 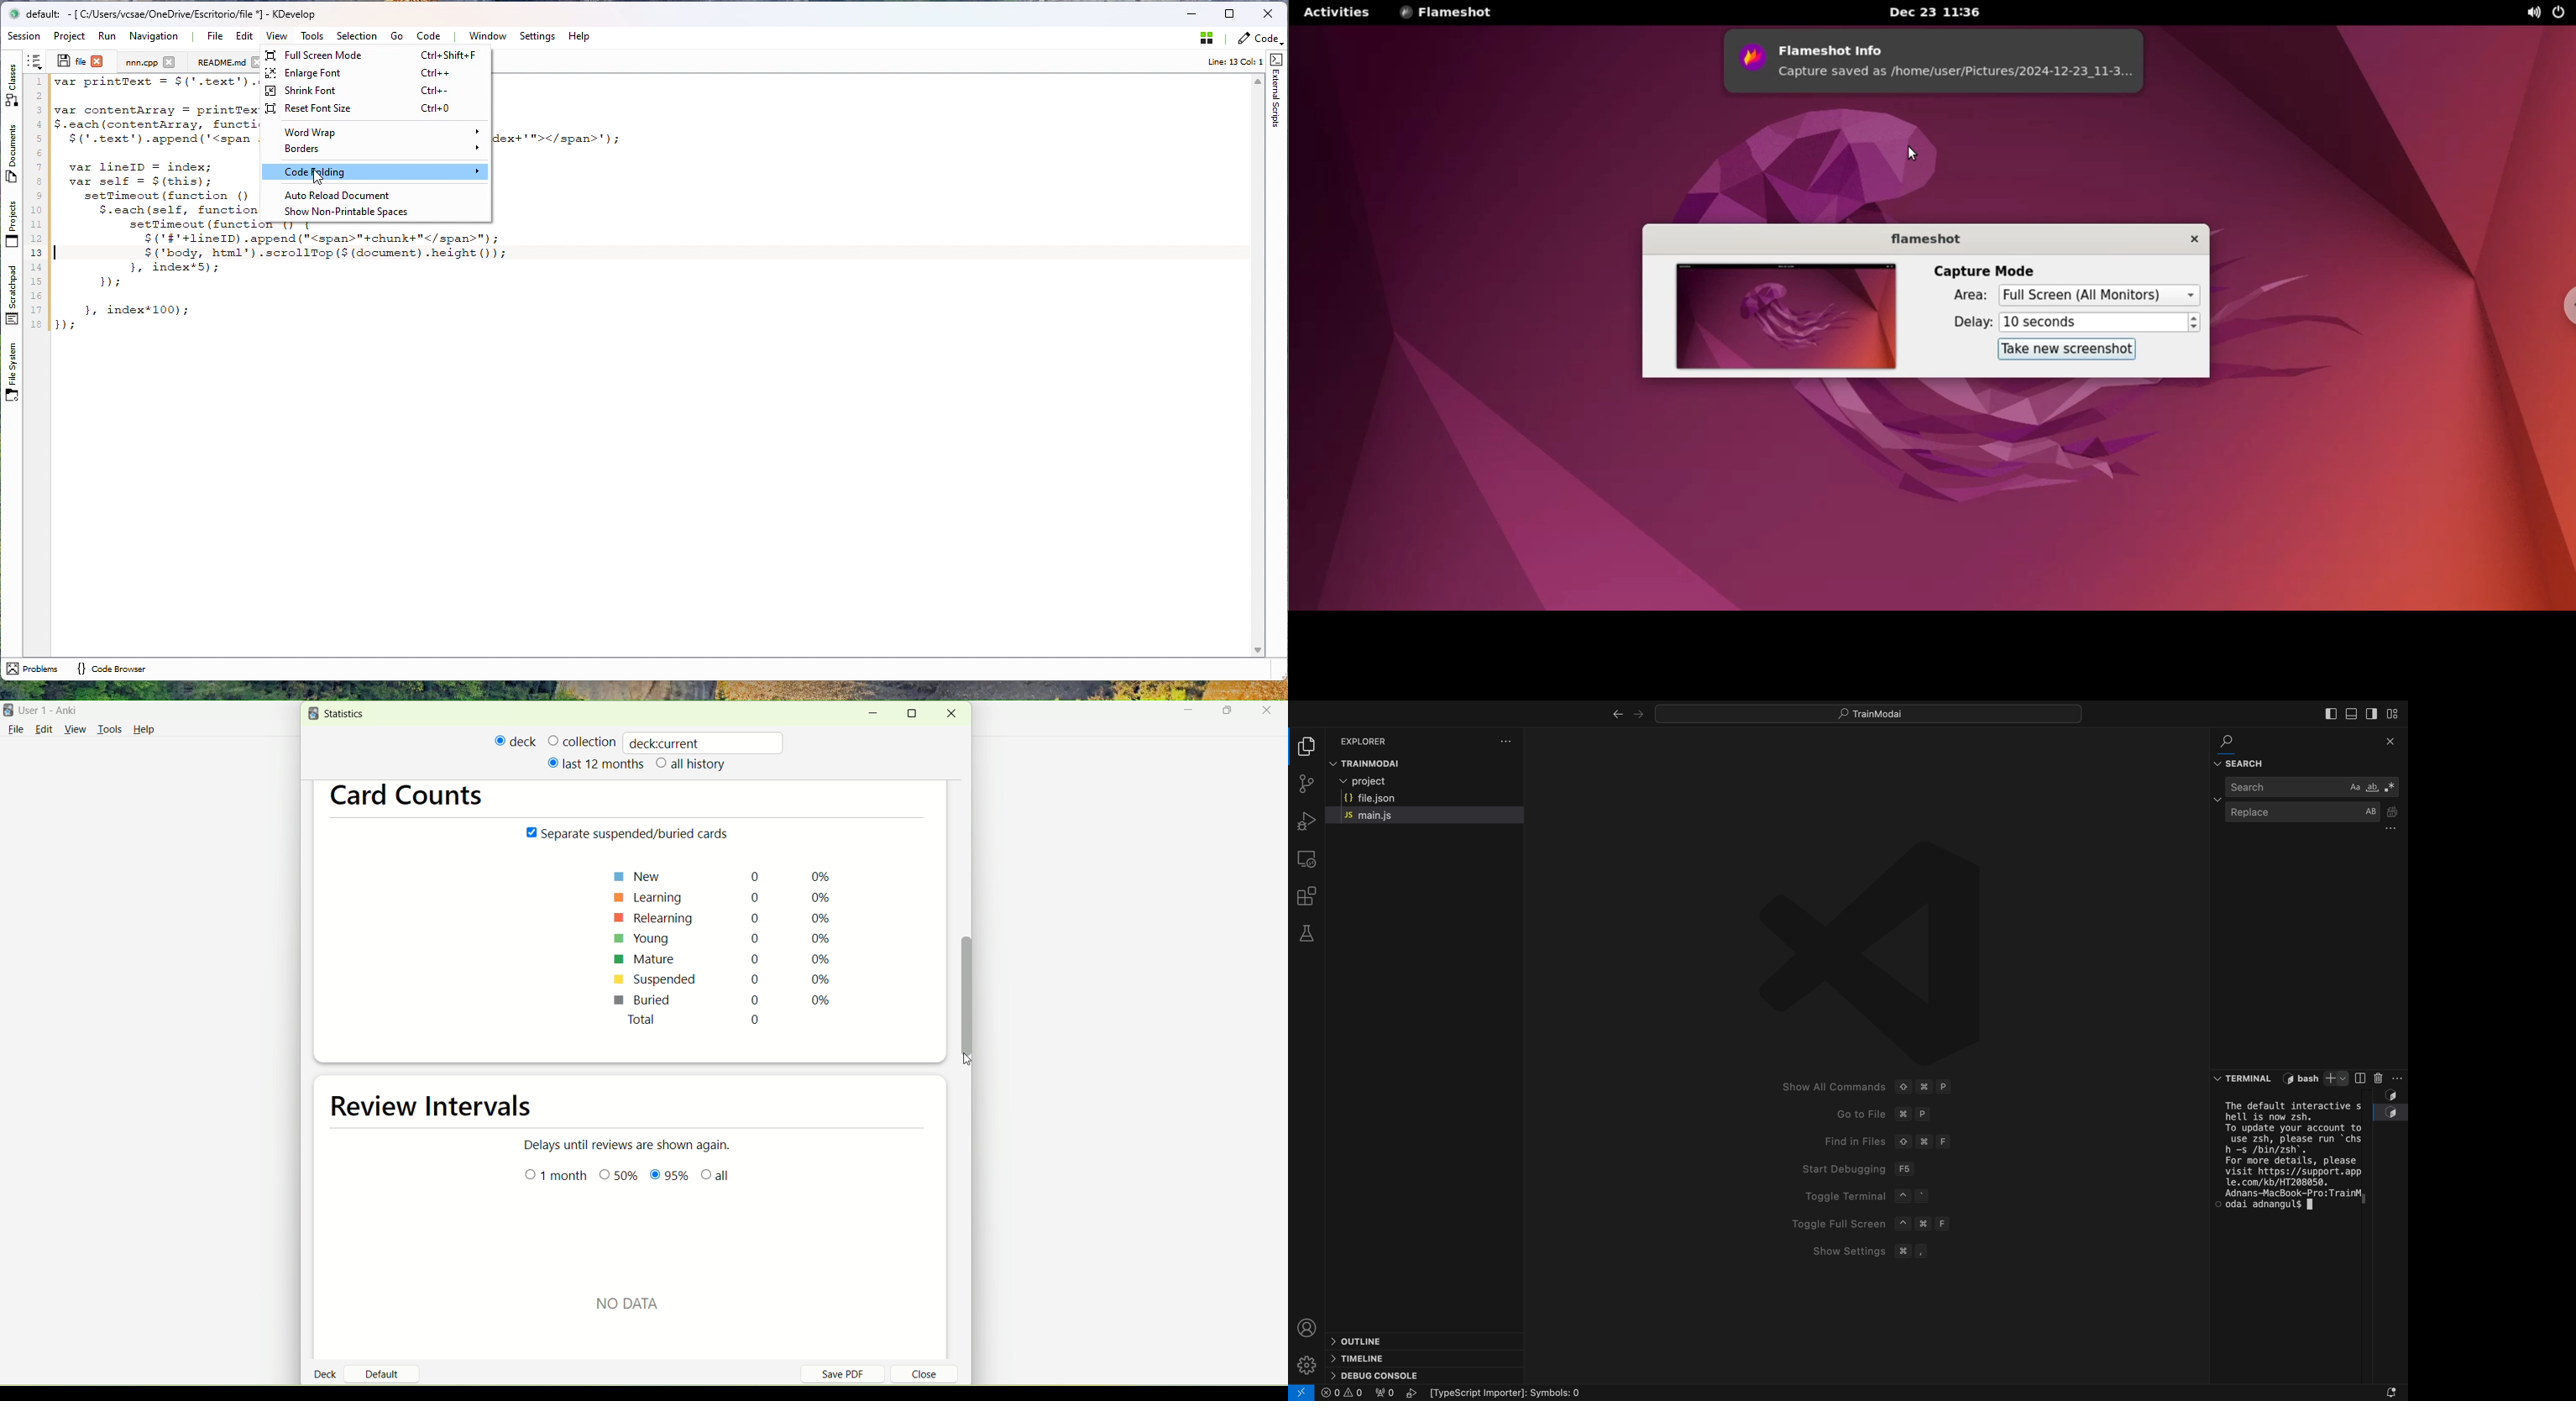 What do you see at coordinates (724, 939) in the screenshot?
I see `young 0 0%` at bounding box center [724, 939].